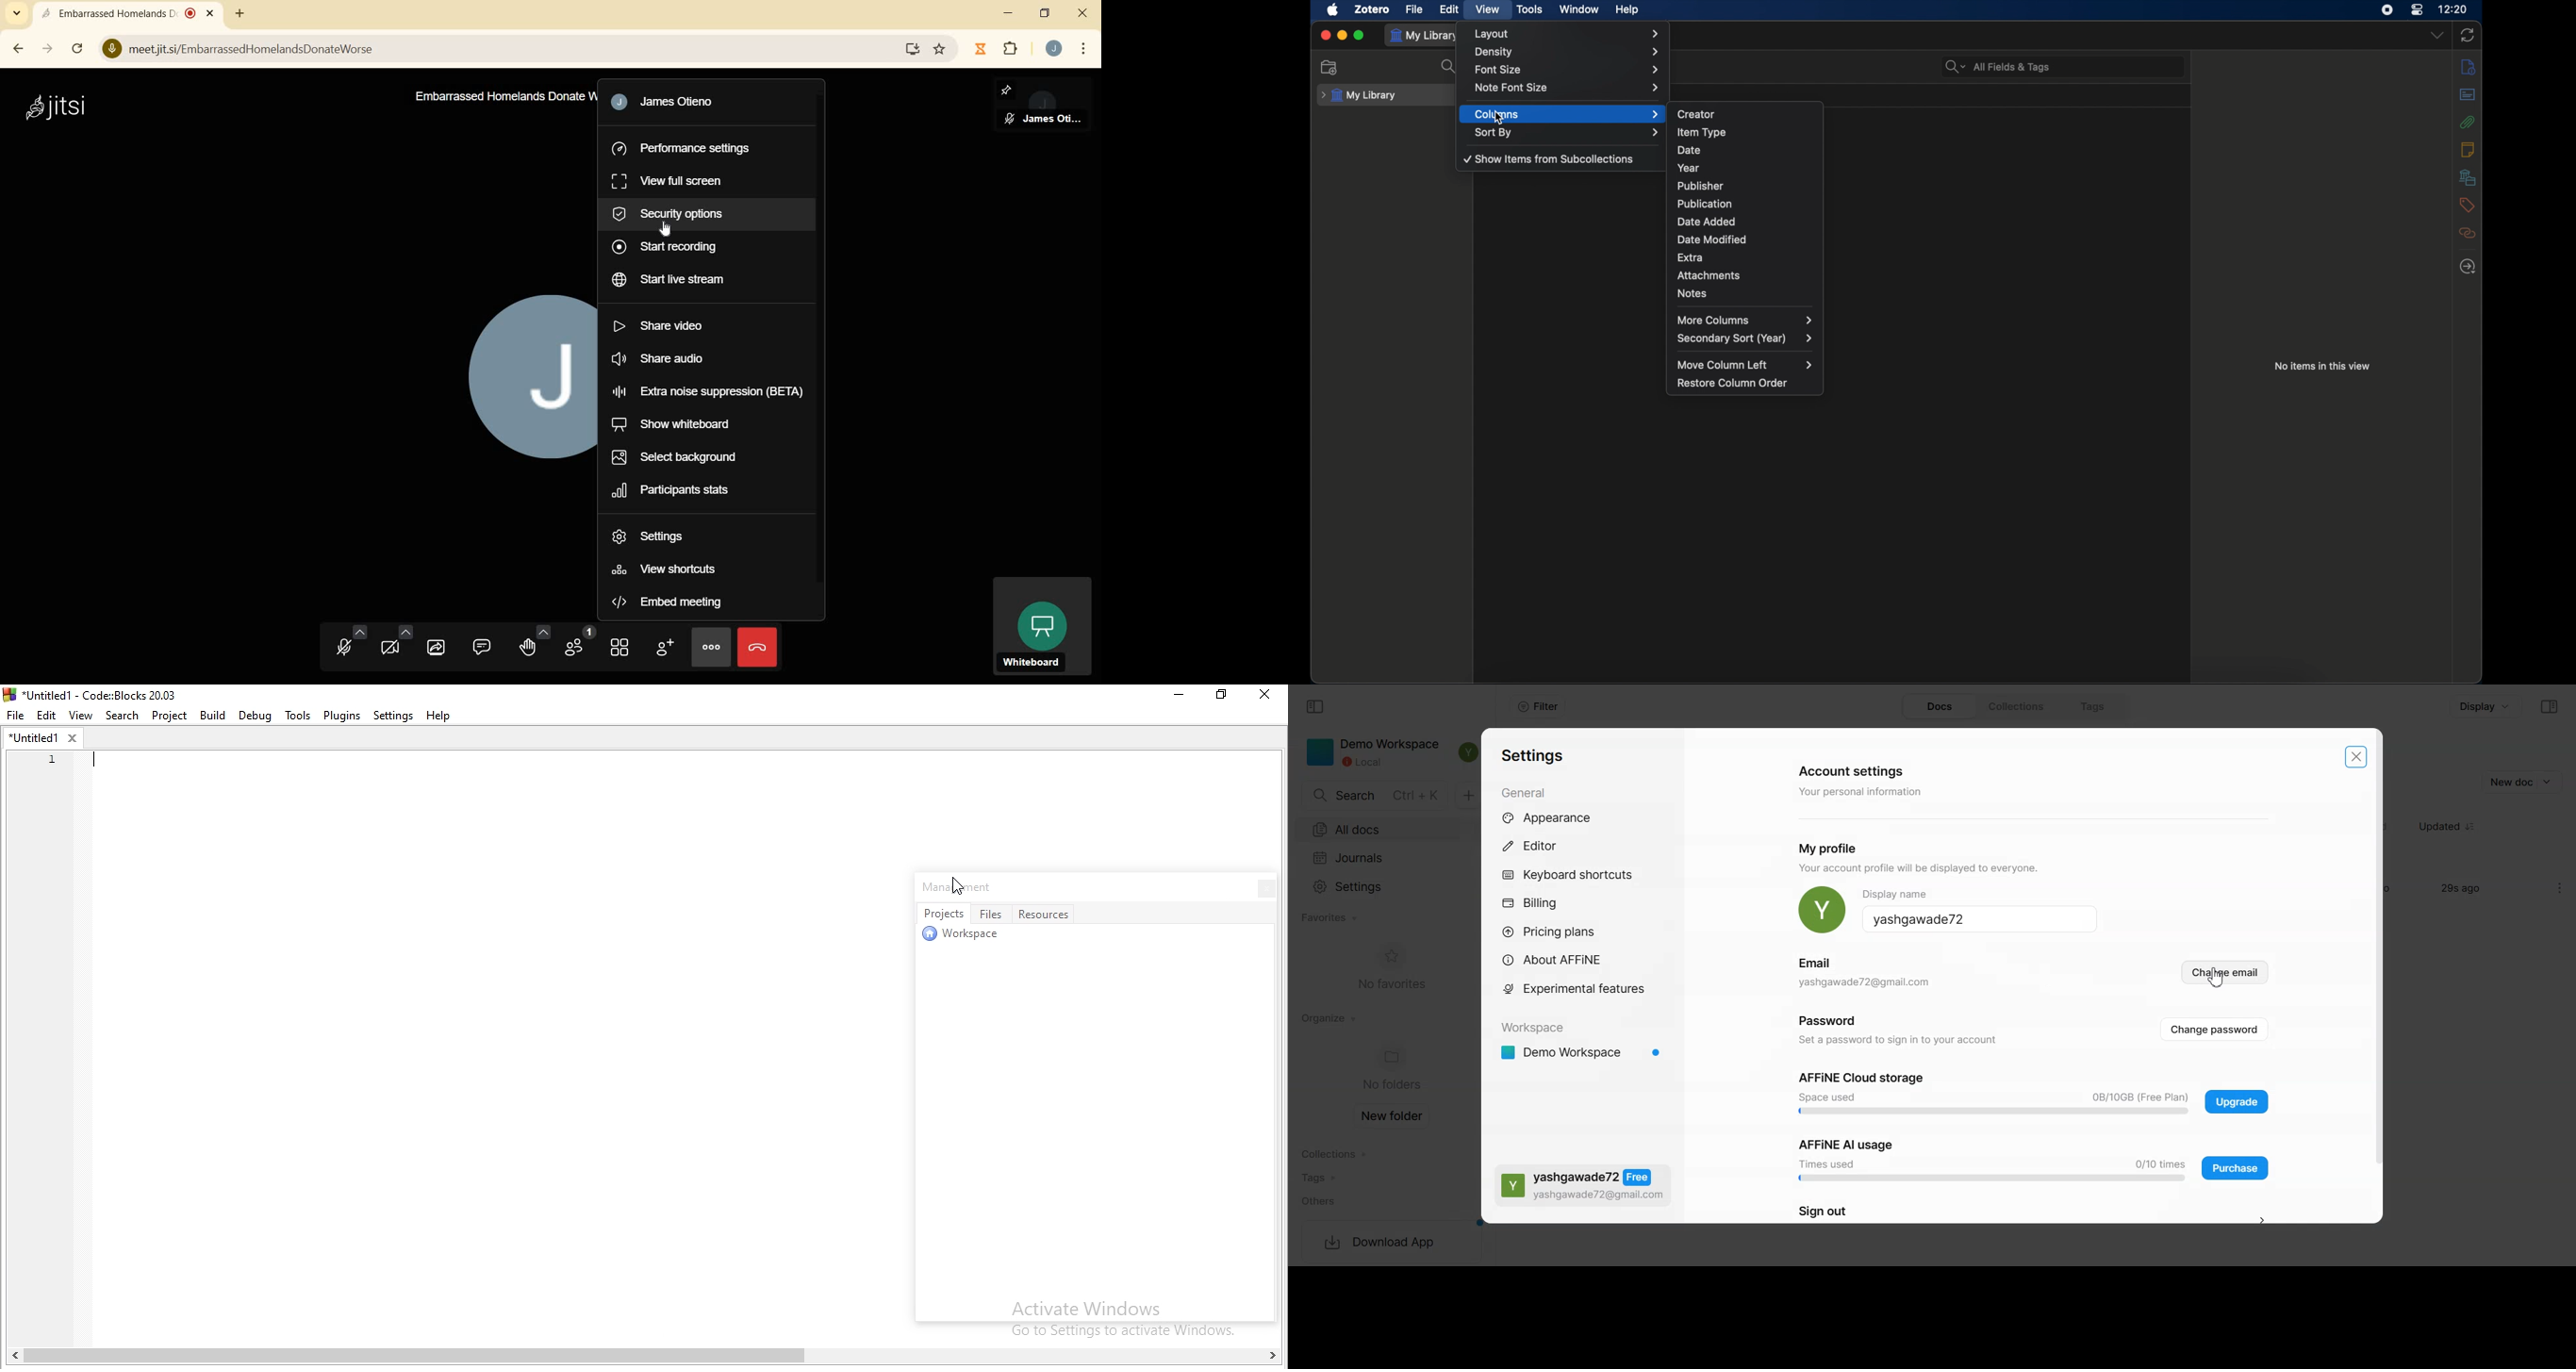 The height and width of the screenshot is (1372, 2576). I want to click on tools, so click(1528, 9).